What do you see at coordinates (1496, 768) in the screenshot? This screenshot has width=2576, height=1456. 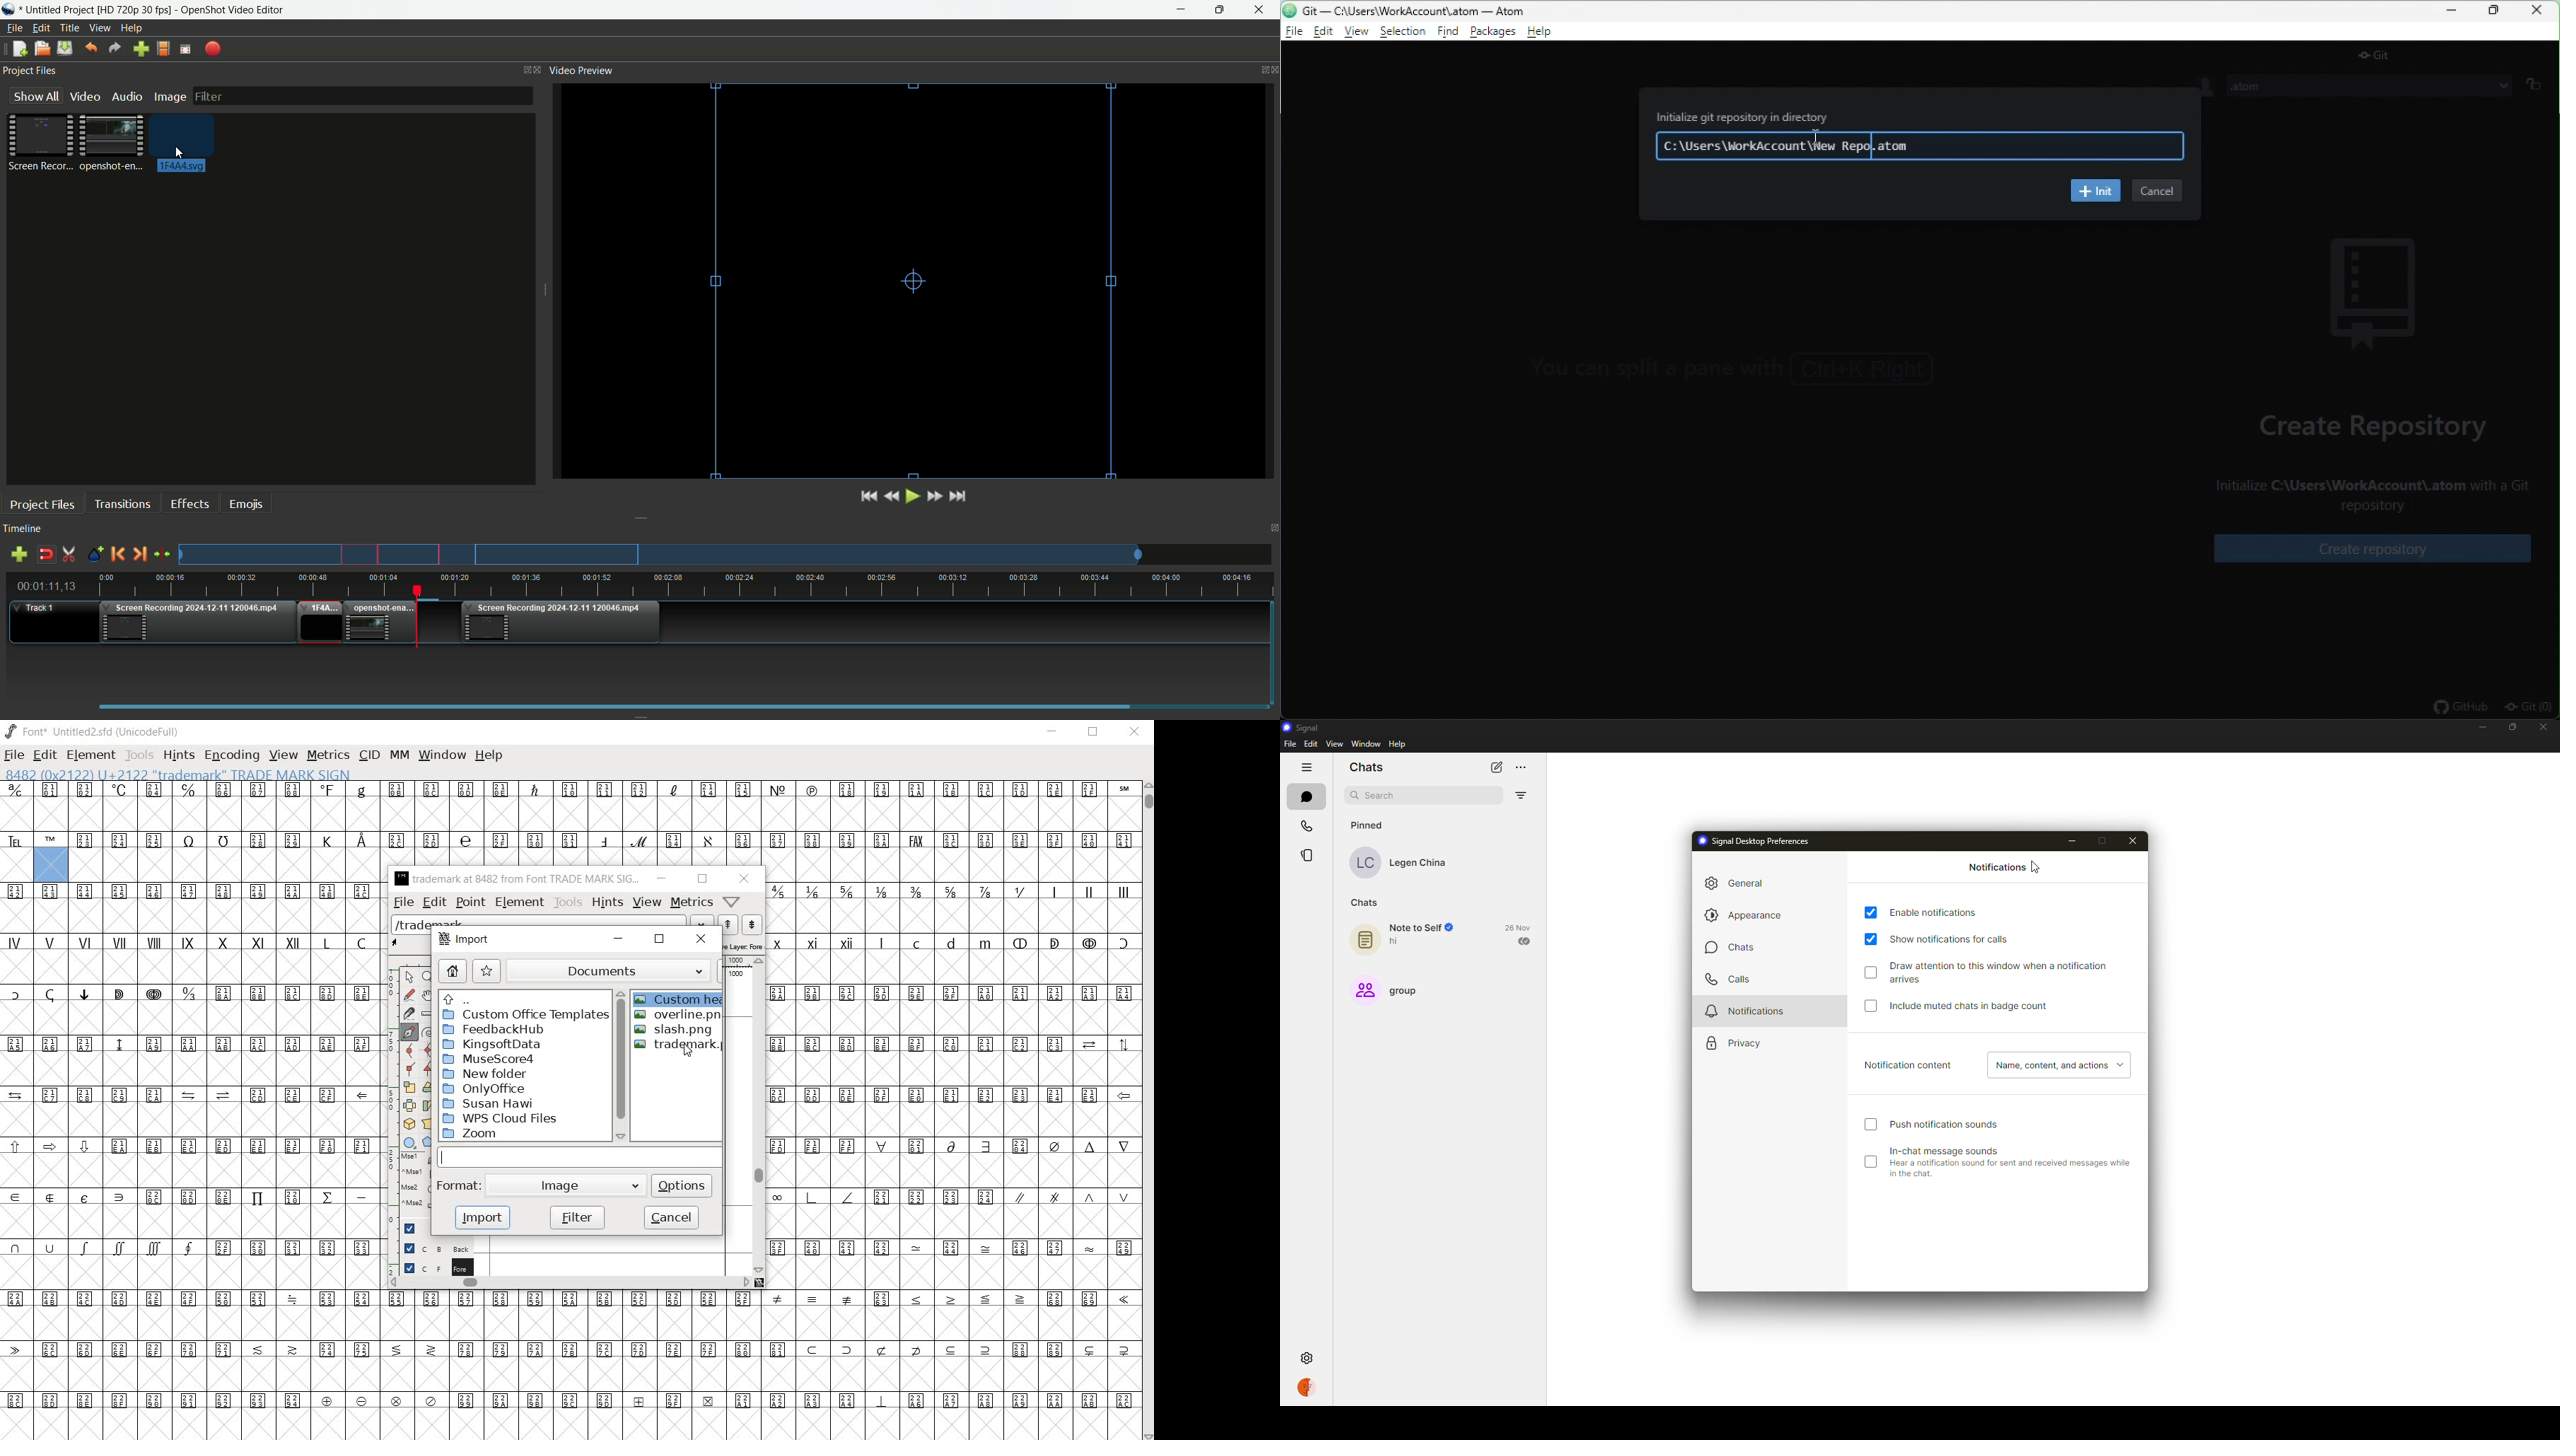 I see `new chat` at bounding box center [1496, 768].